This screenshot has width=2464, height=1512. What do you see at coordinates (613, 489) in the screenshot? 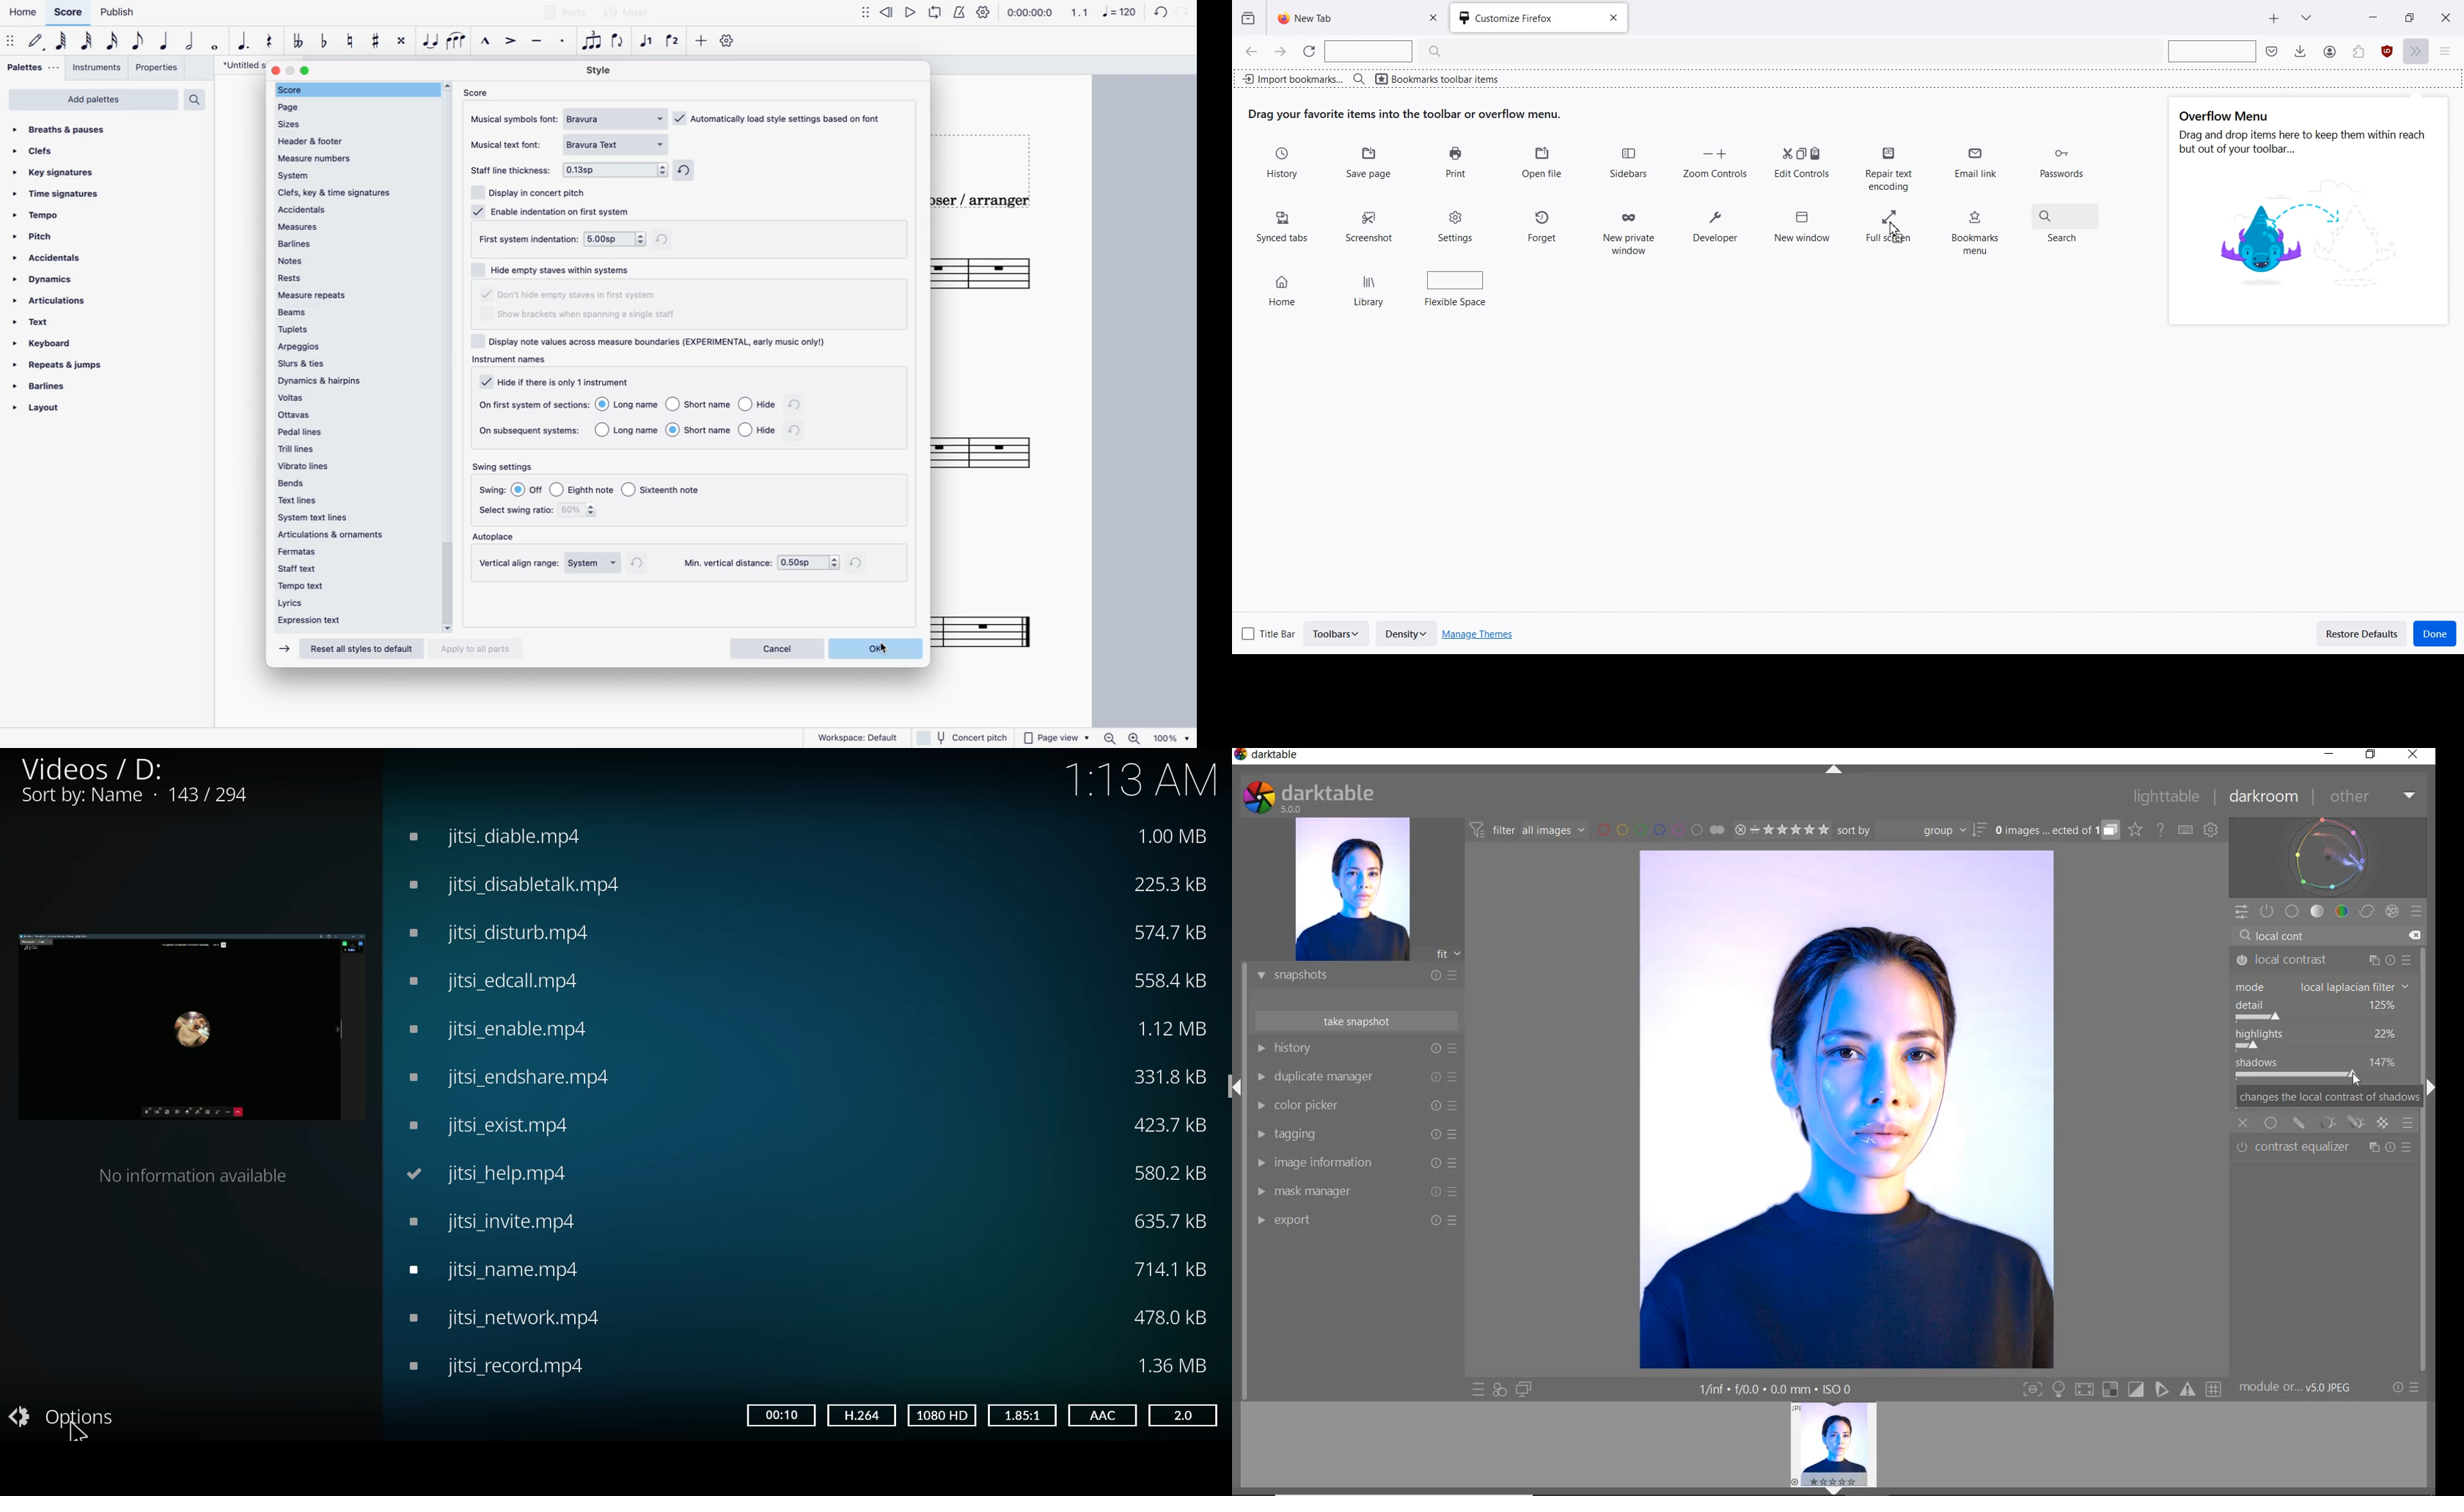
I see `options` at bounding box center [613, 489].